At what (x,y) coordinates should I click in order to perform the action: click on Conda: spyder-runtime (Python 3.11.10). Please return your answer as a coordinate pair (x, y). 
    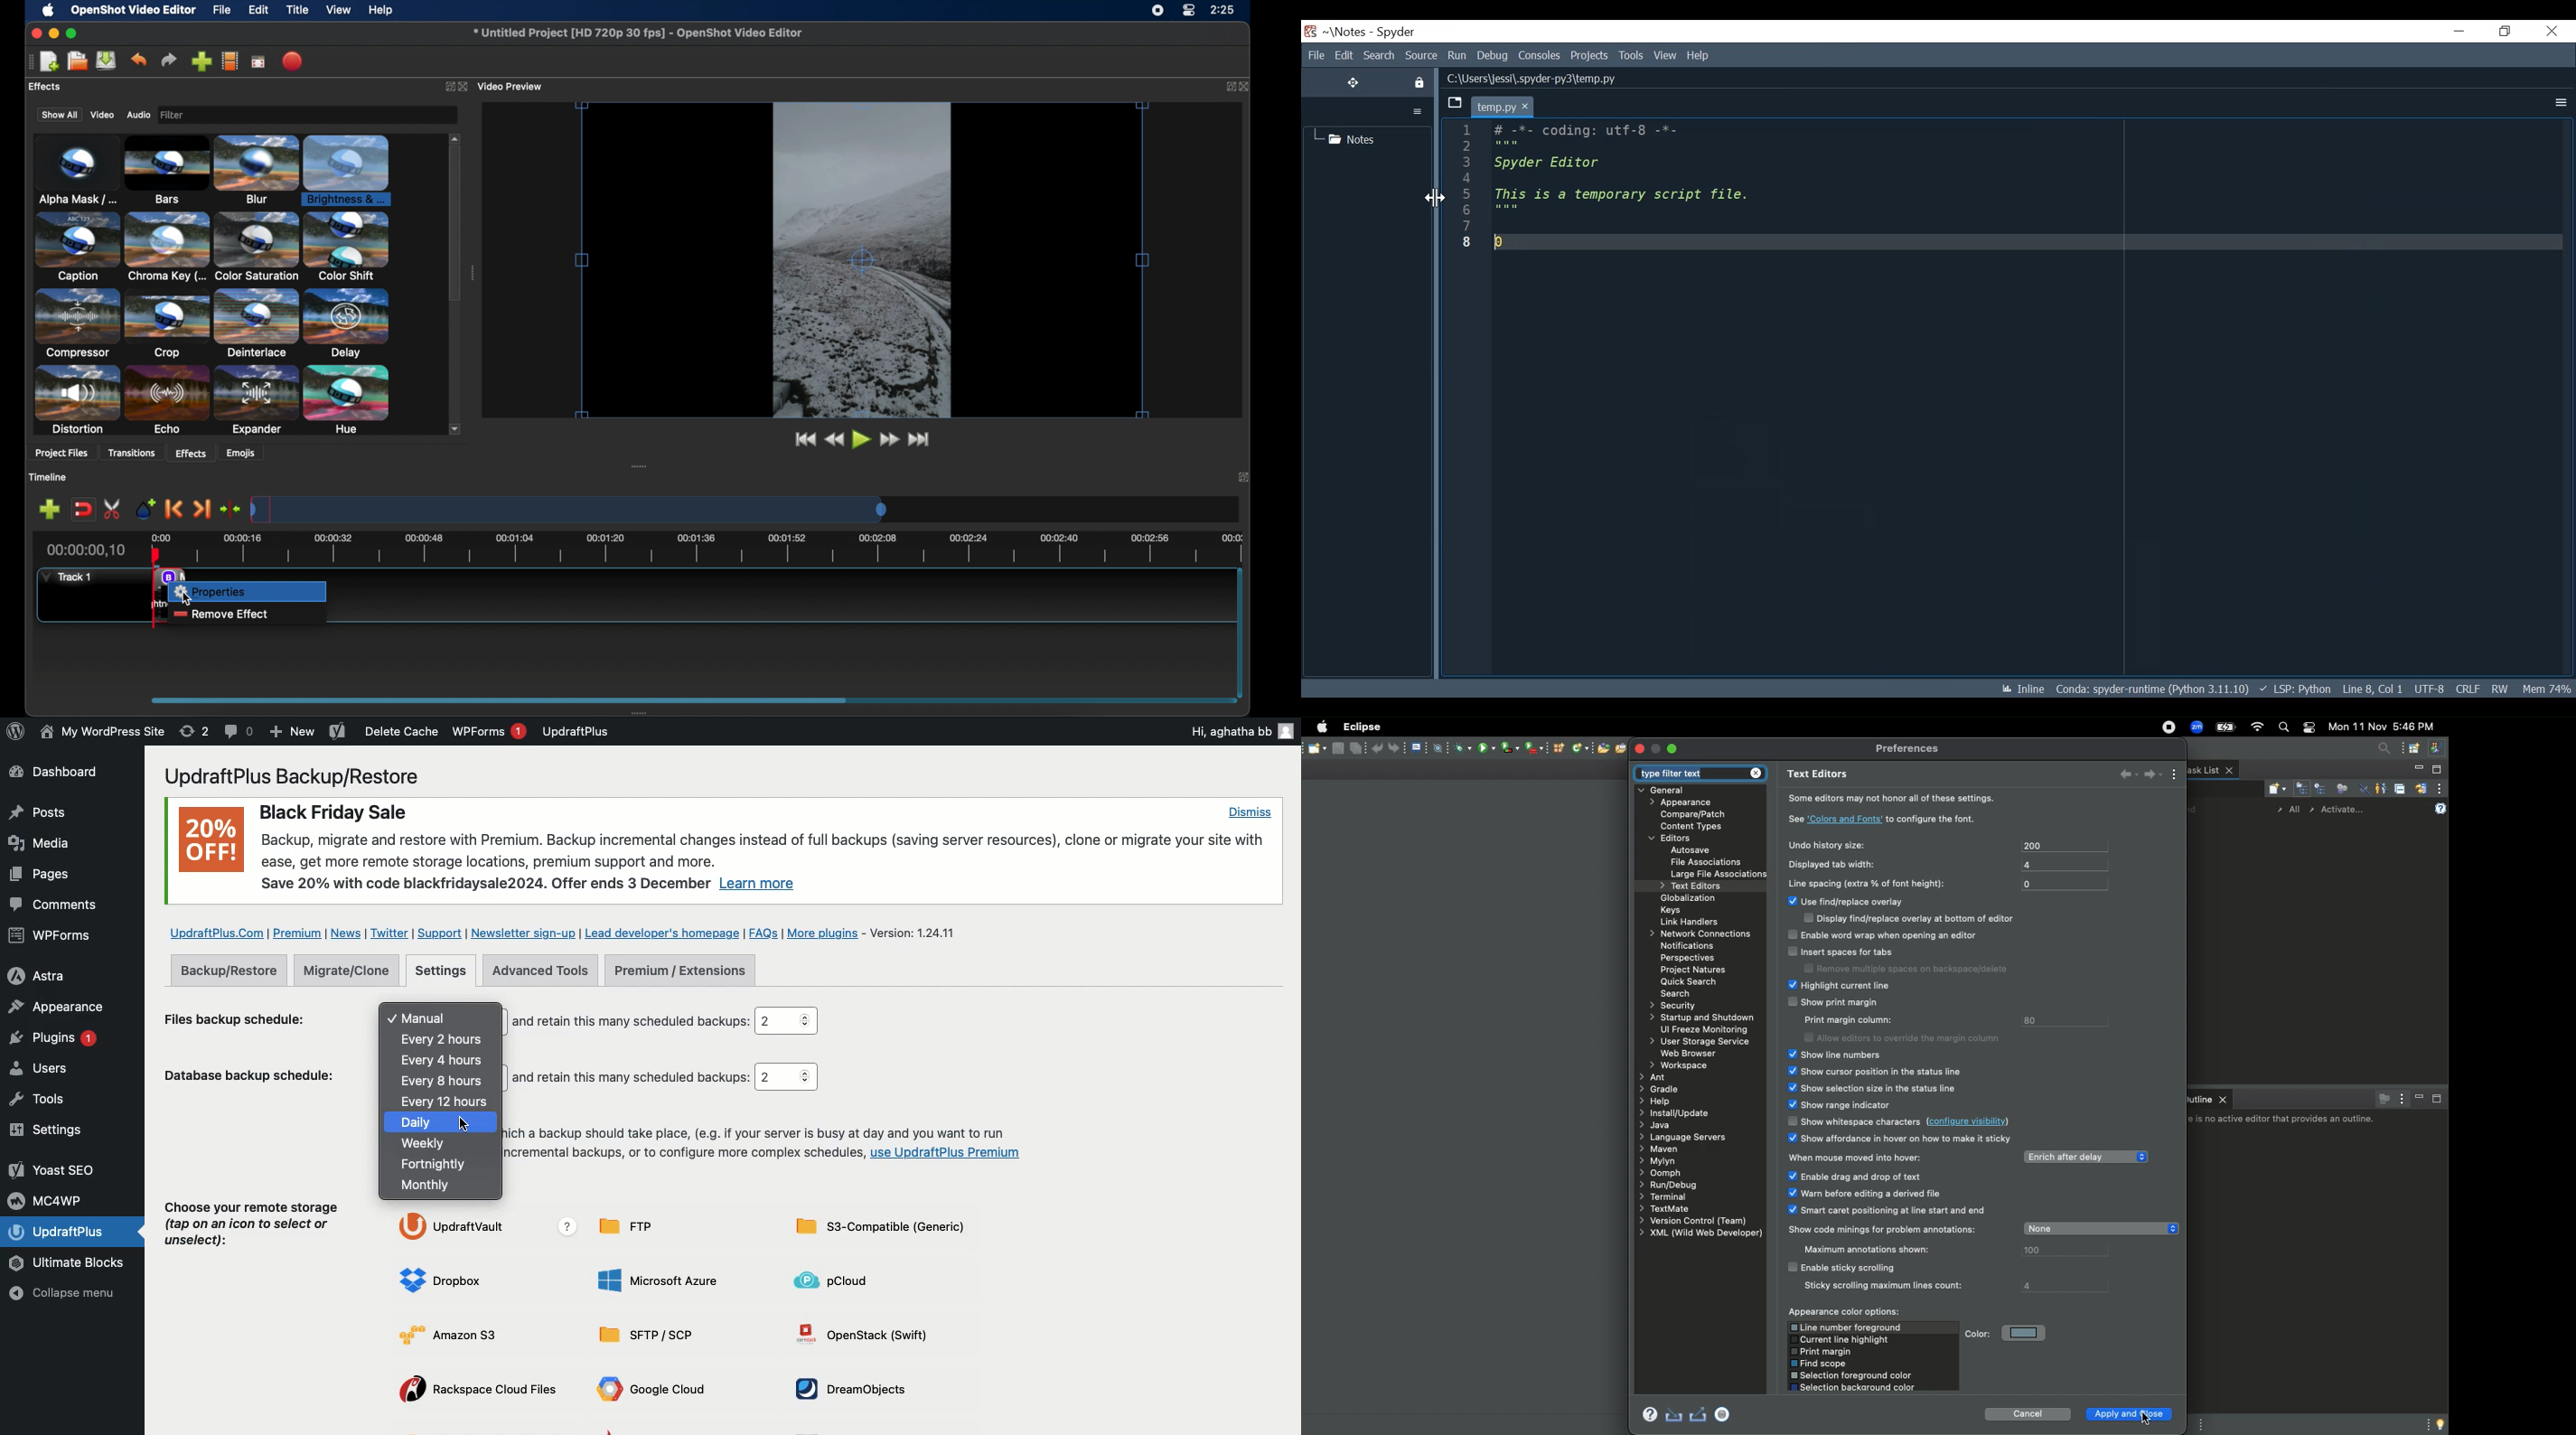
    Looking at the image, I should click on (2153, 688).